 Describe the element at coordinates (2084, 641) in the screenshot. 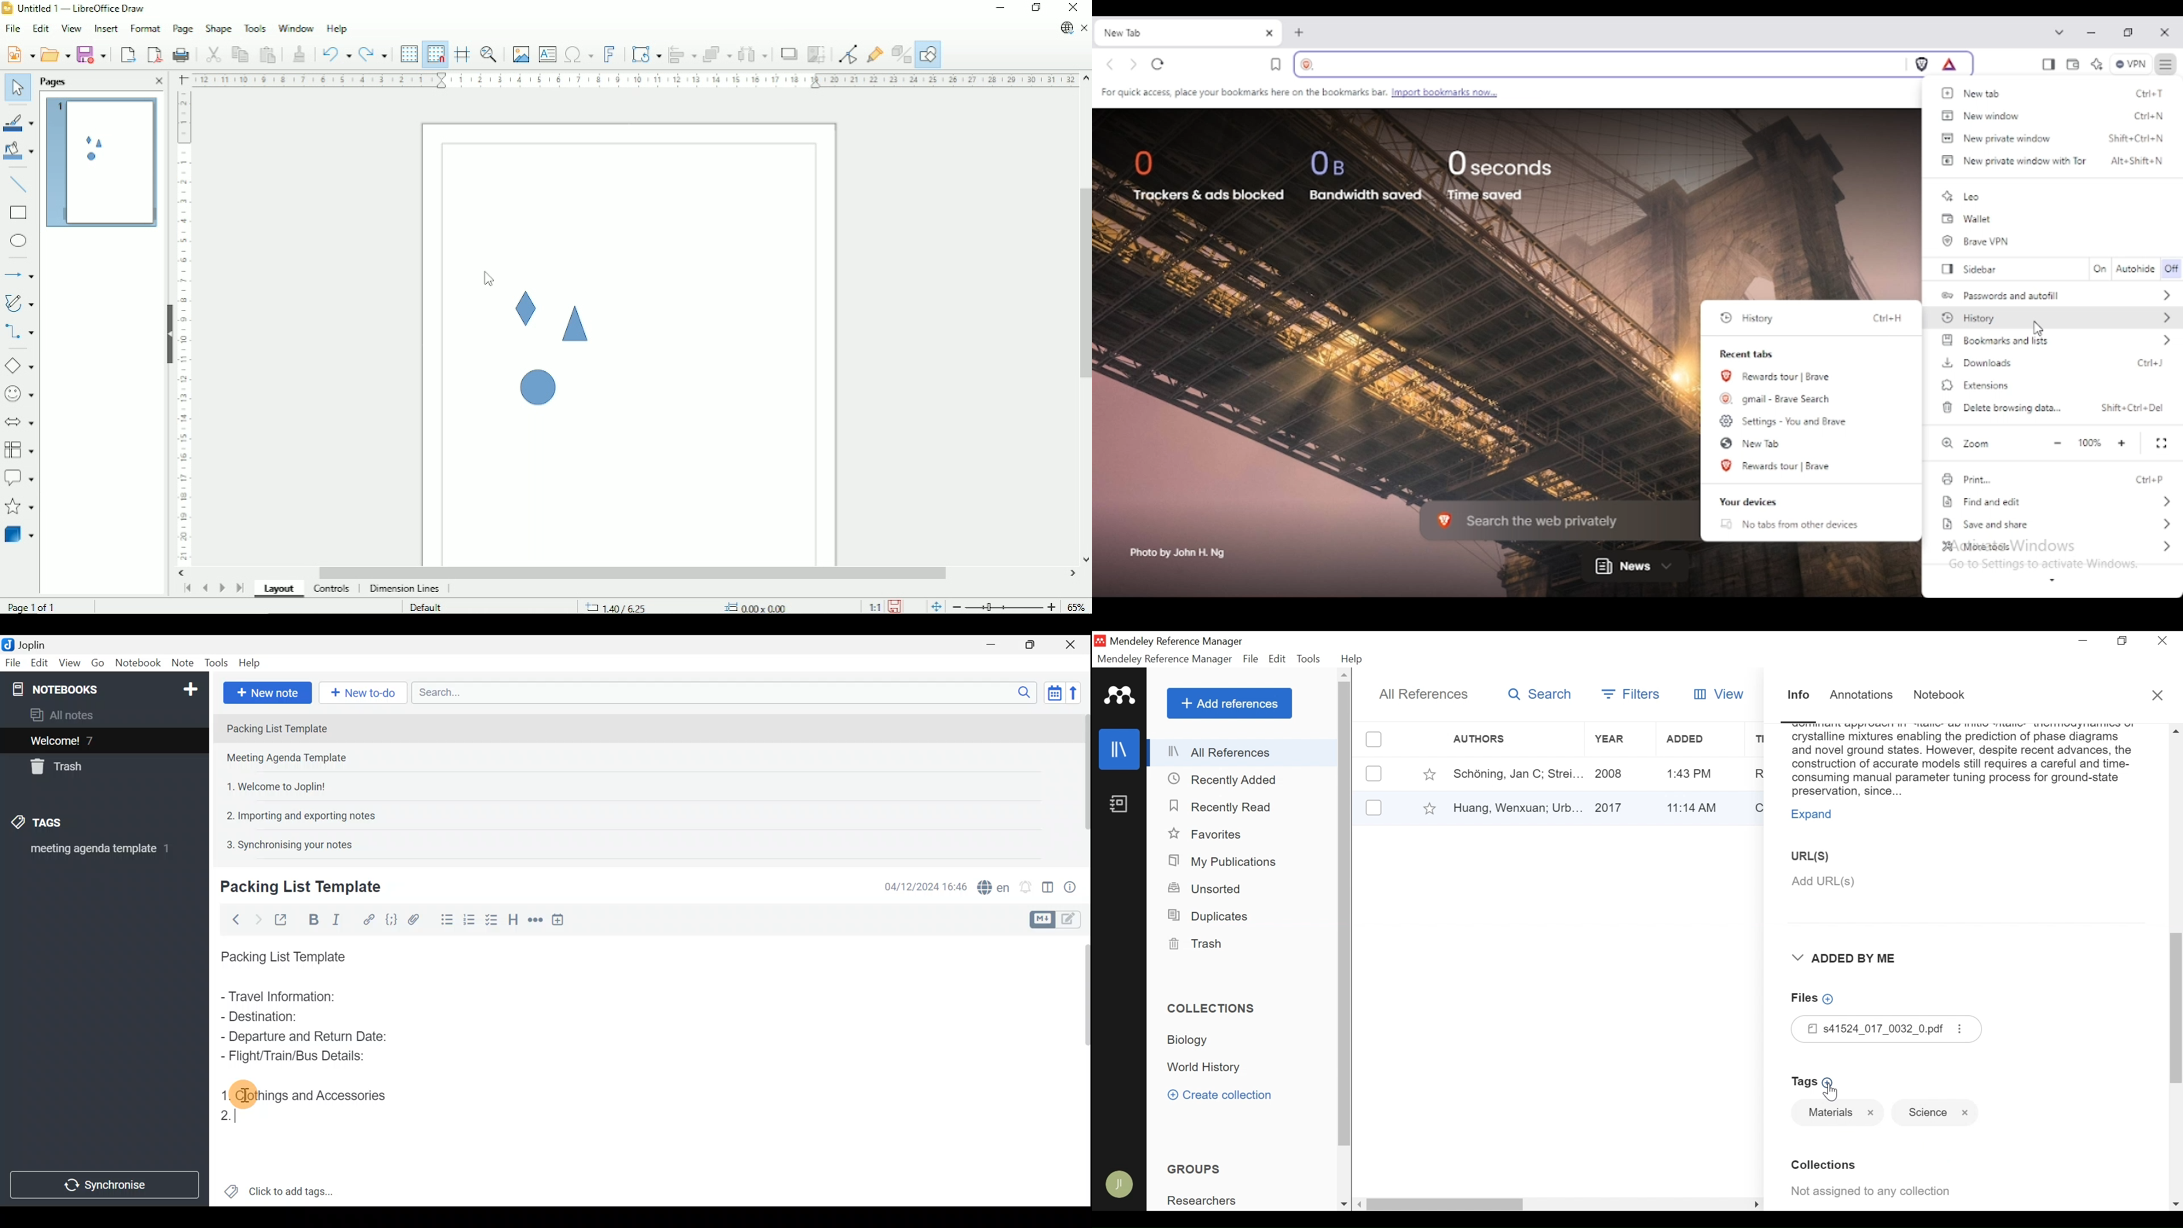

I see `minimize` at that location.